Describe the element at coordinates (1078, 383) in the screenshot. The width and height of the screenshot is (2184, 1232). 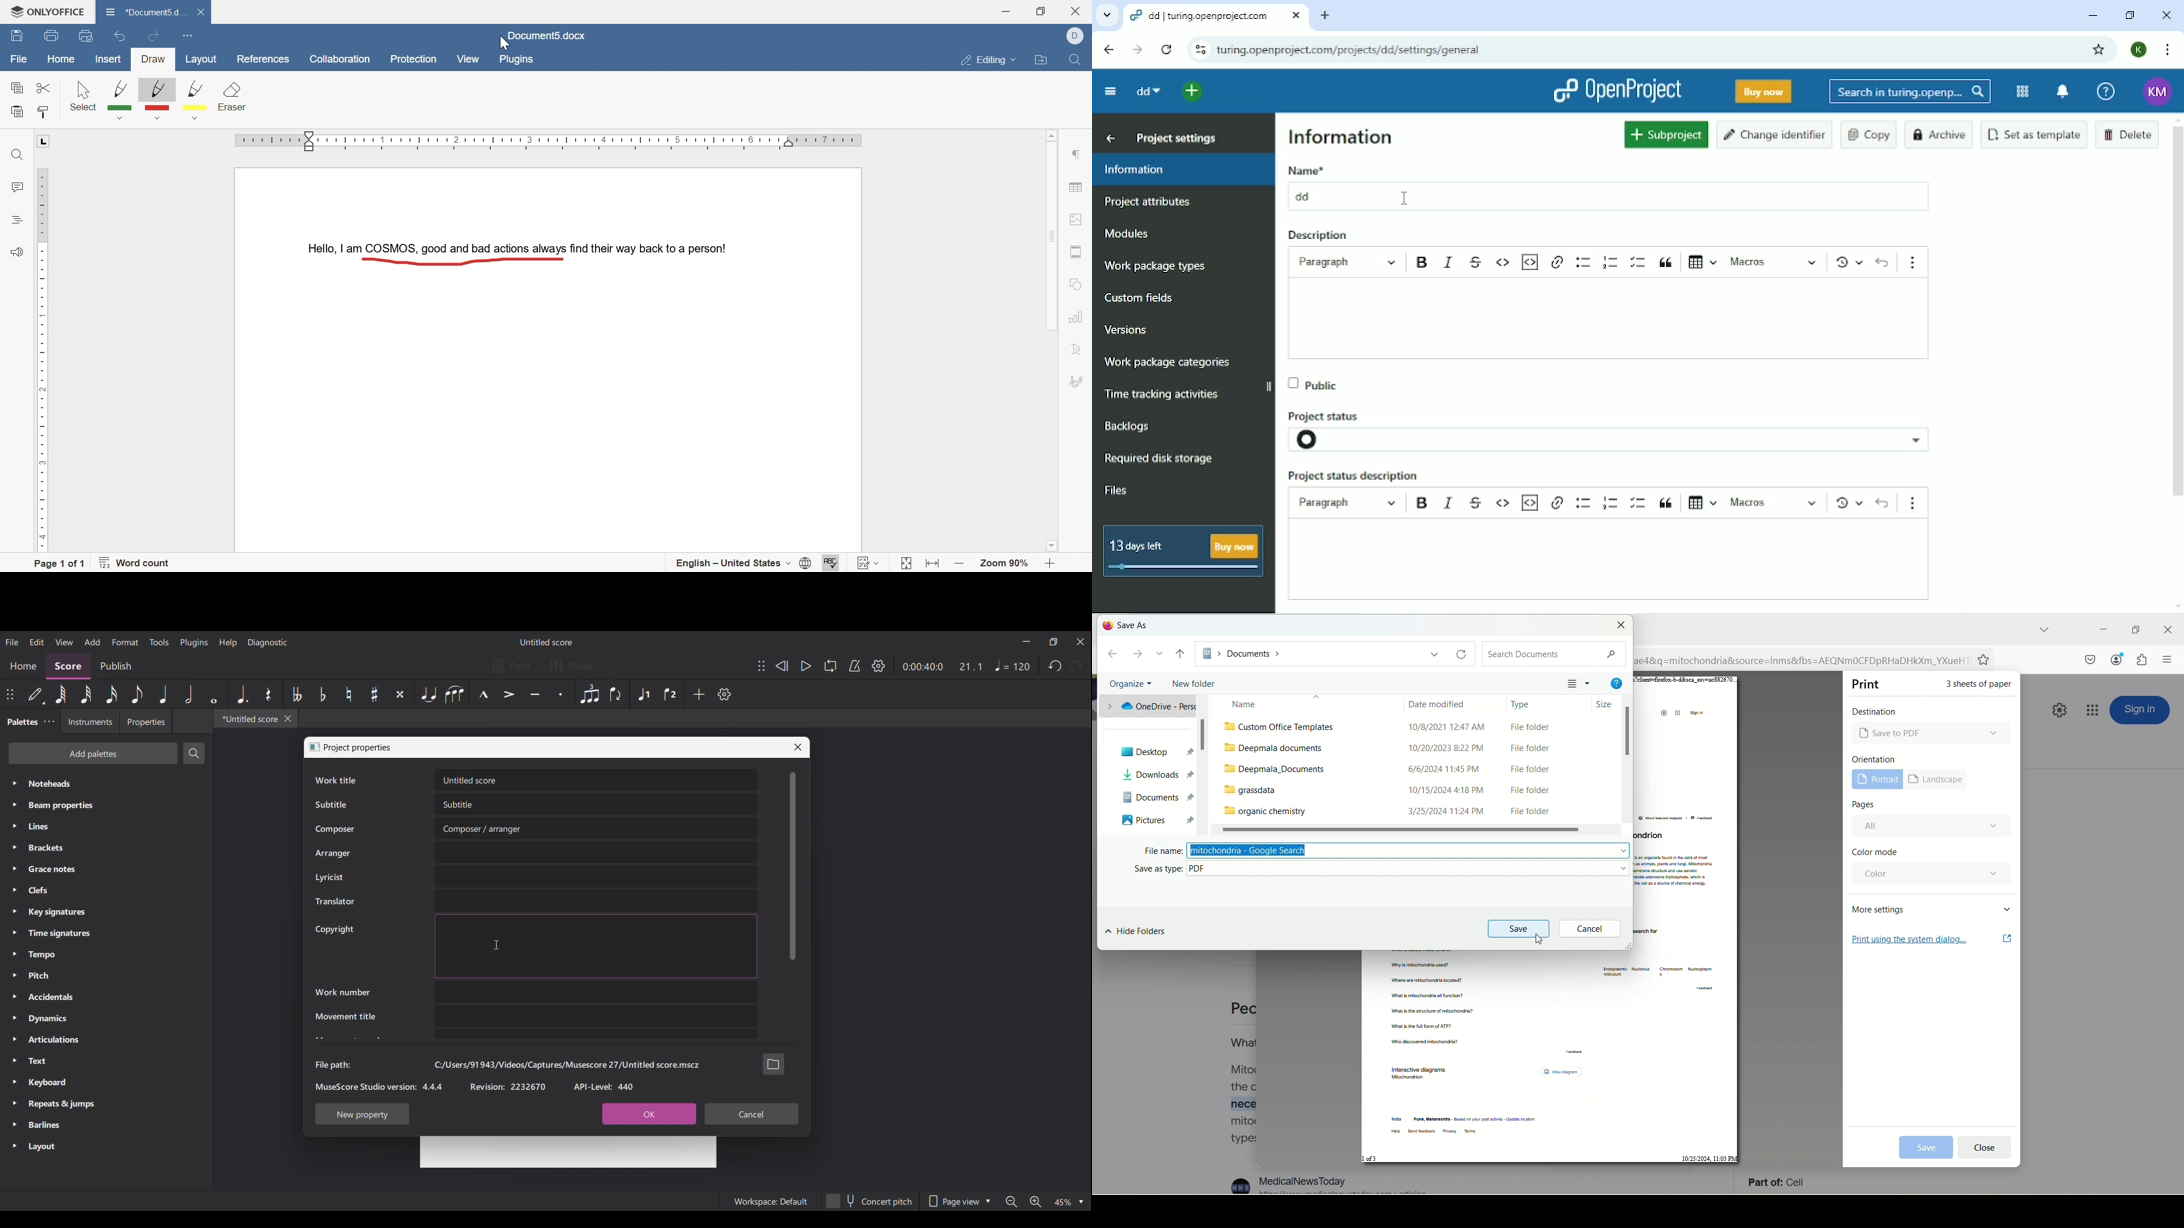
I see `signature settings` at that location.